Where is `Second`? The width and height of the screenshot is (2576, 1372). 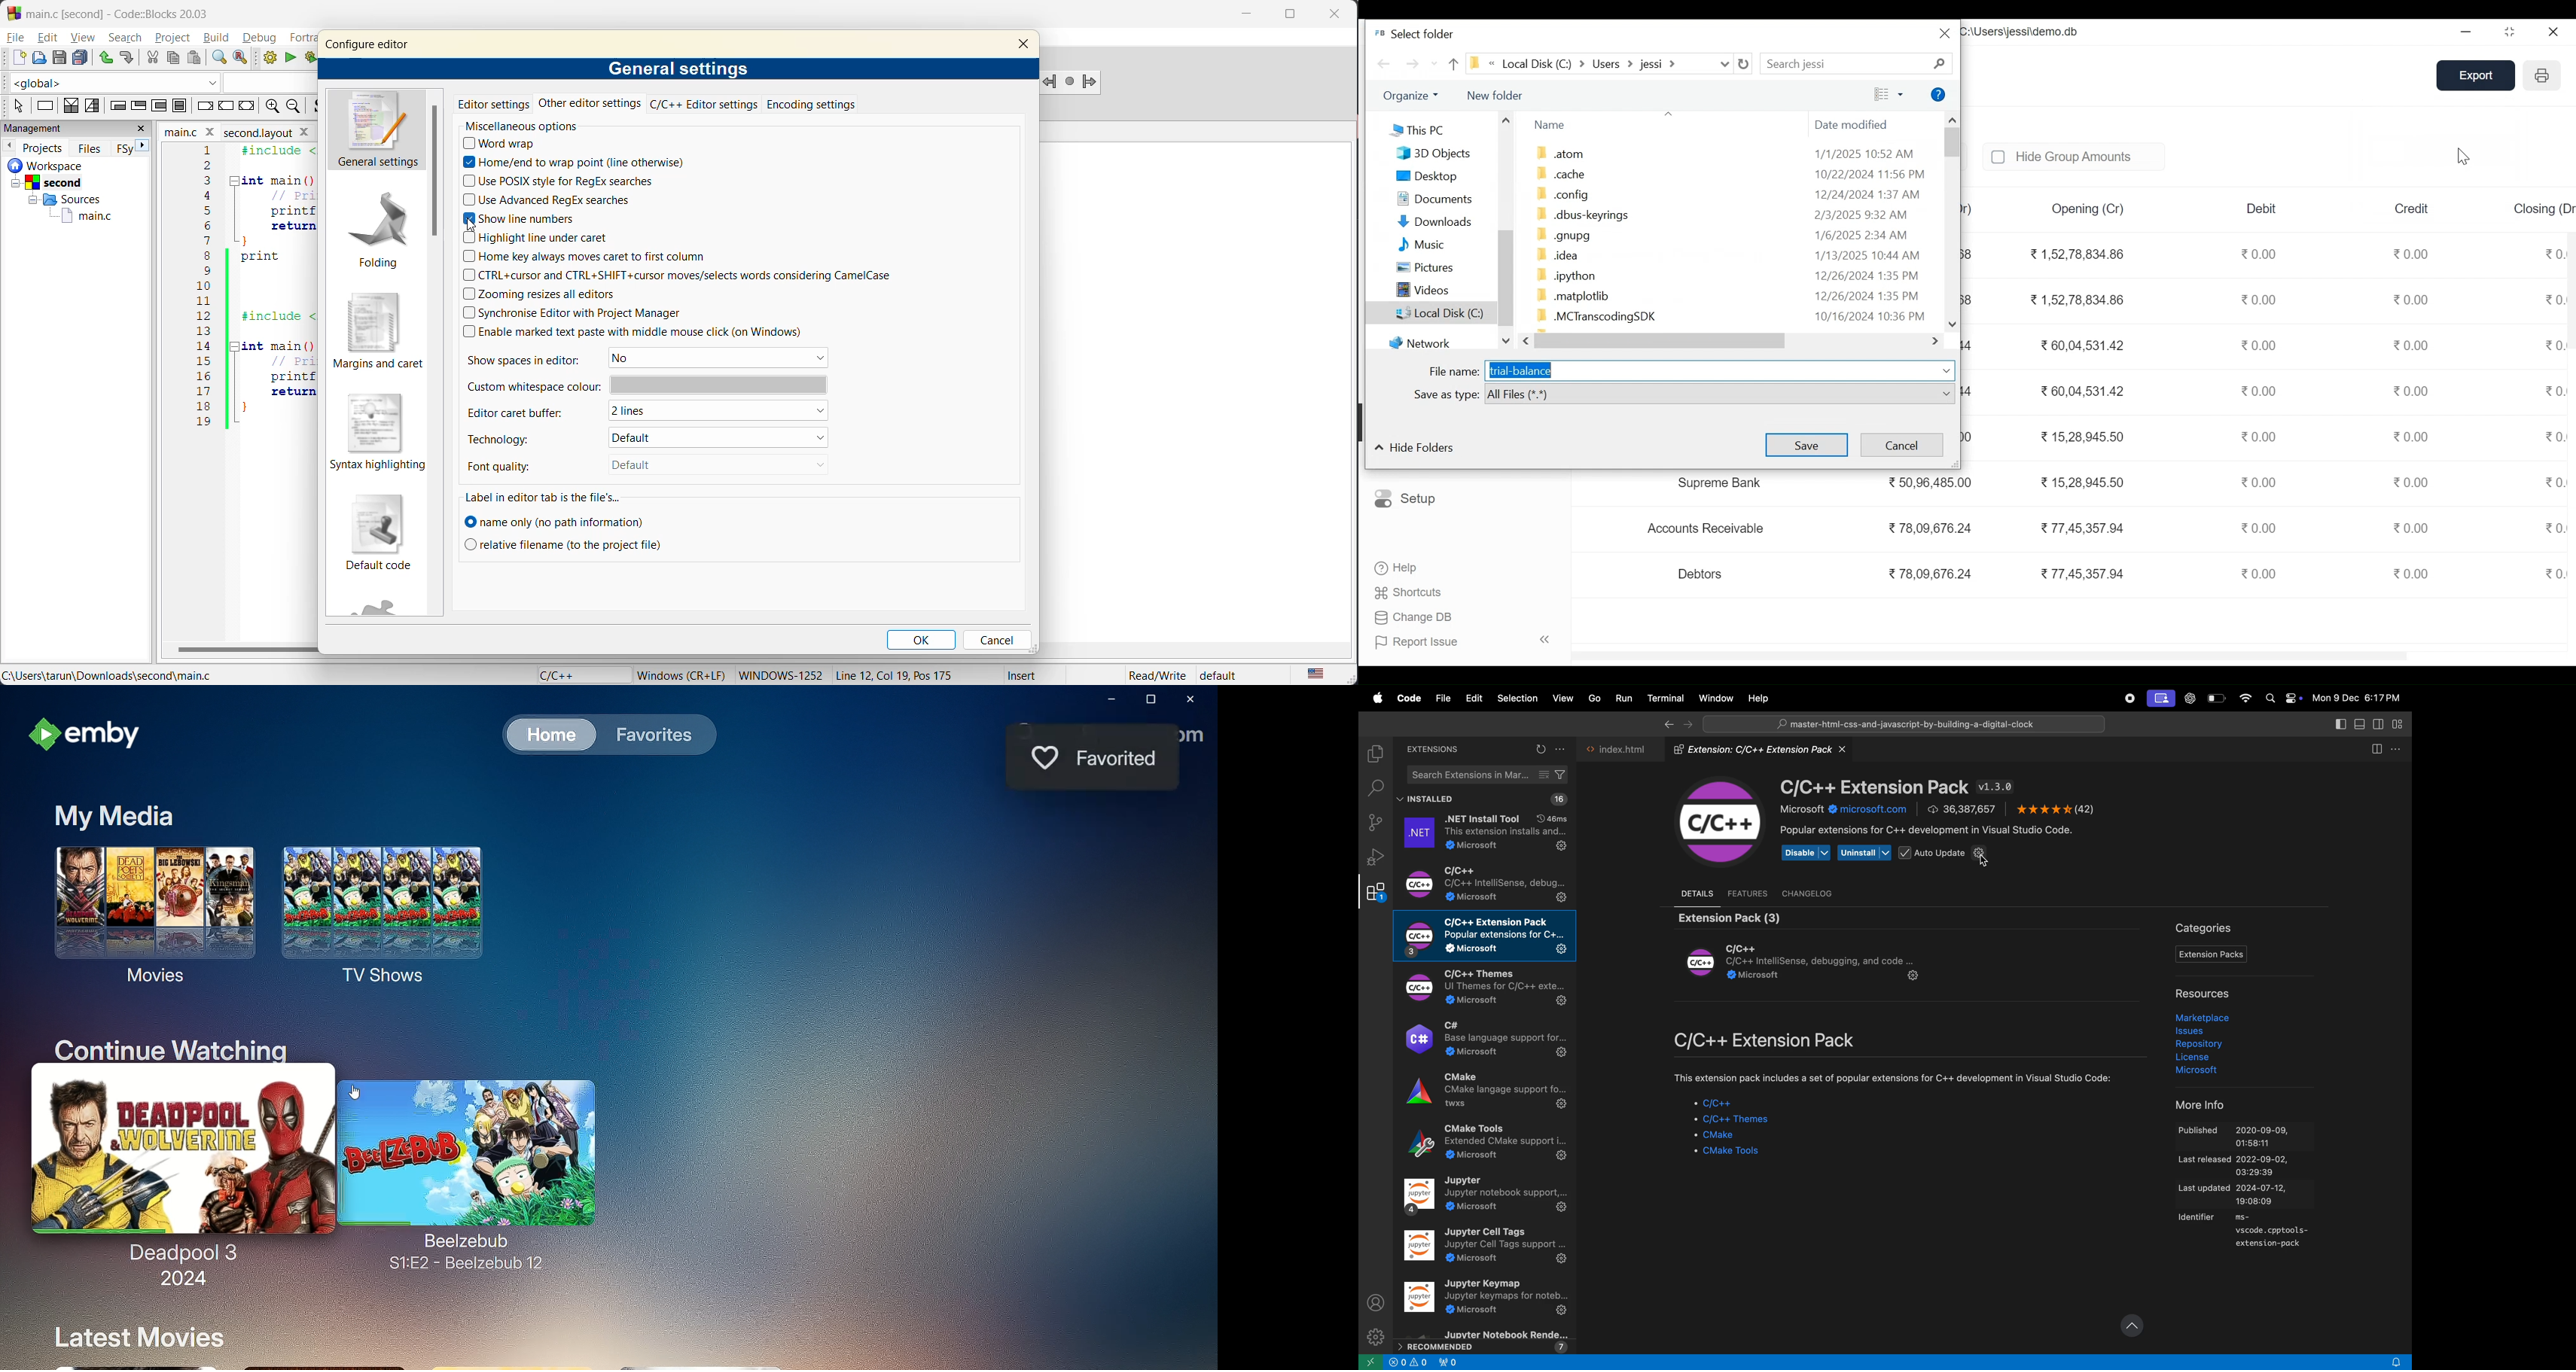
Second is located at coordinates (66, 182).